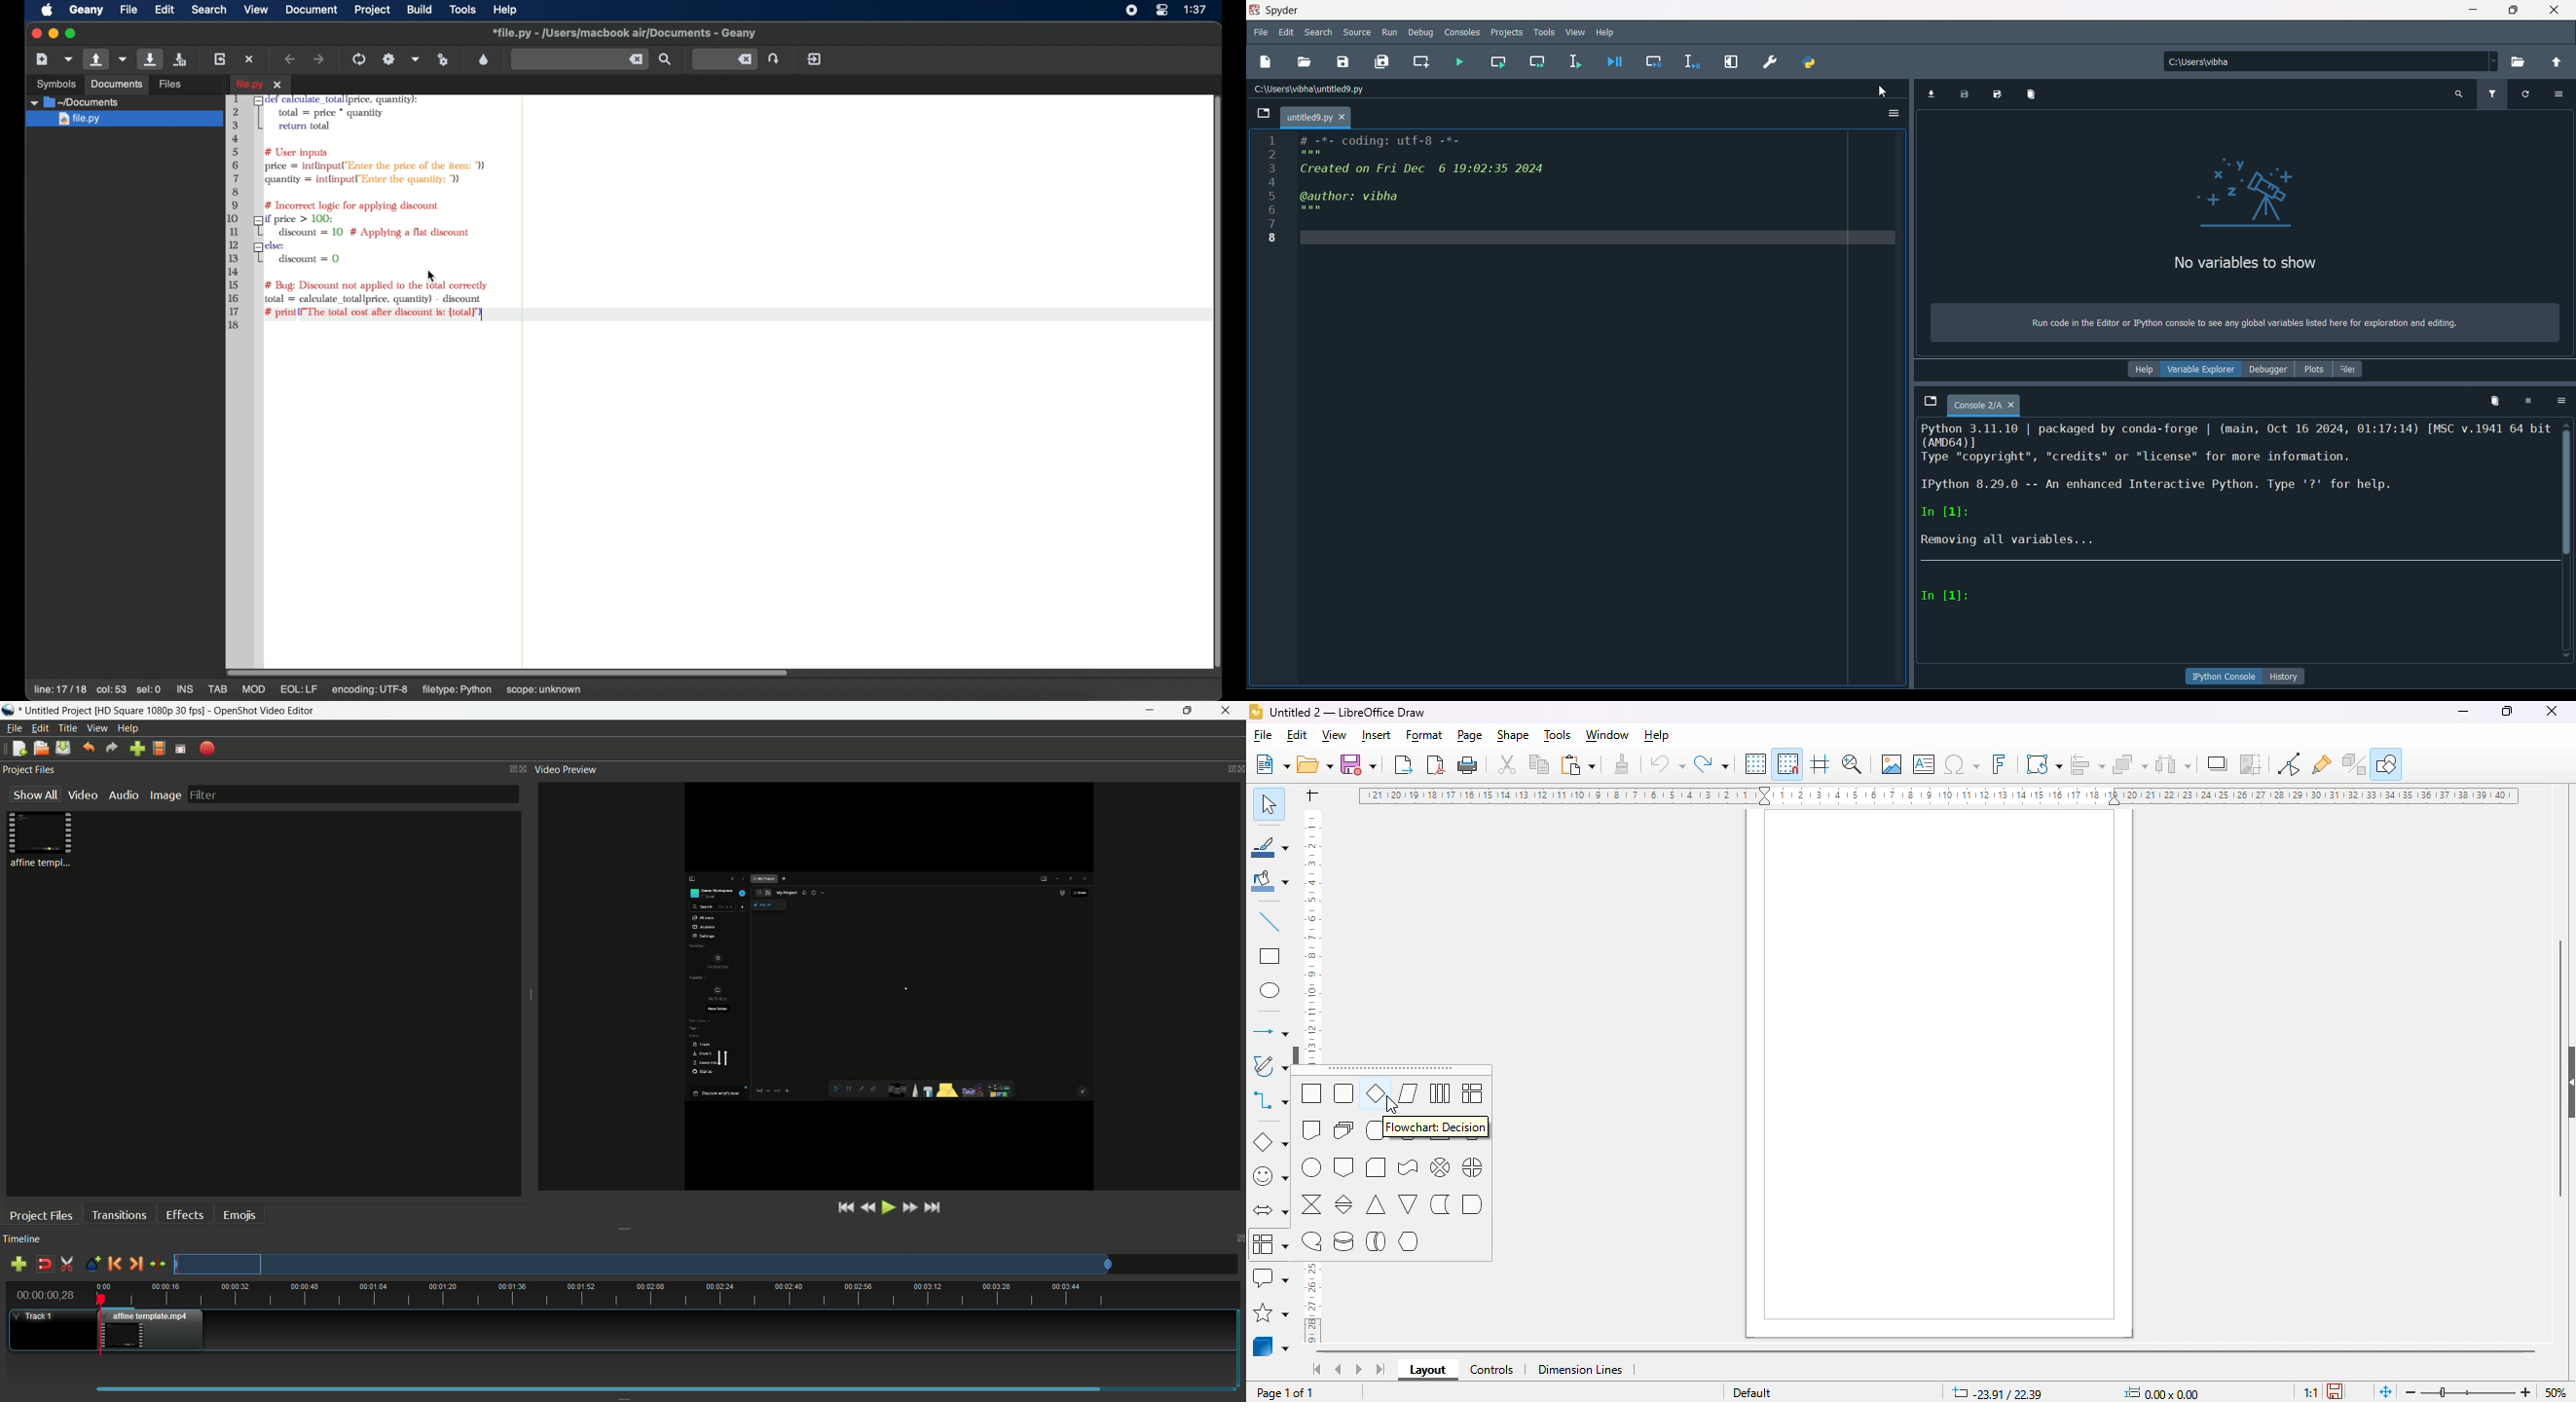  What do you see at coordinates (130, 729) in the screenshot?
I see `help menu` at bounding box center [130, 729].